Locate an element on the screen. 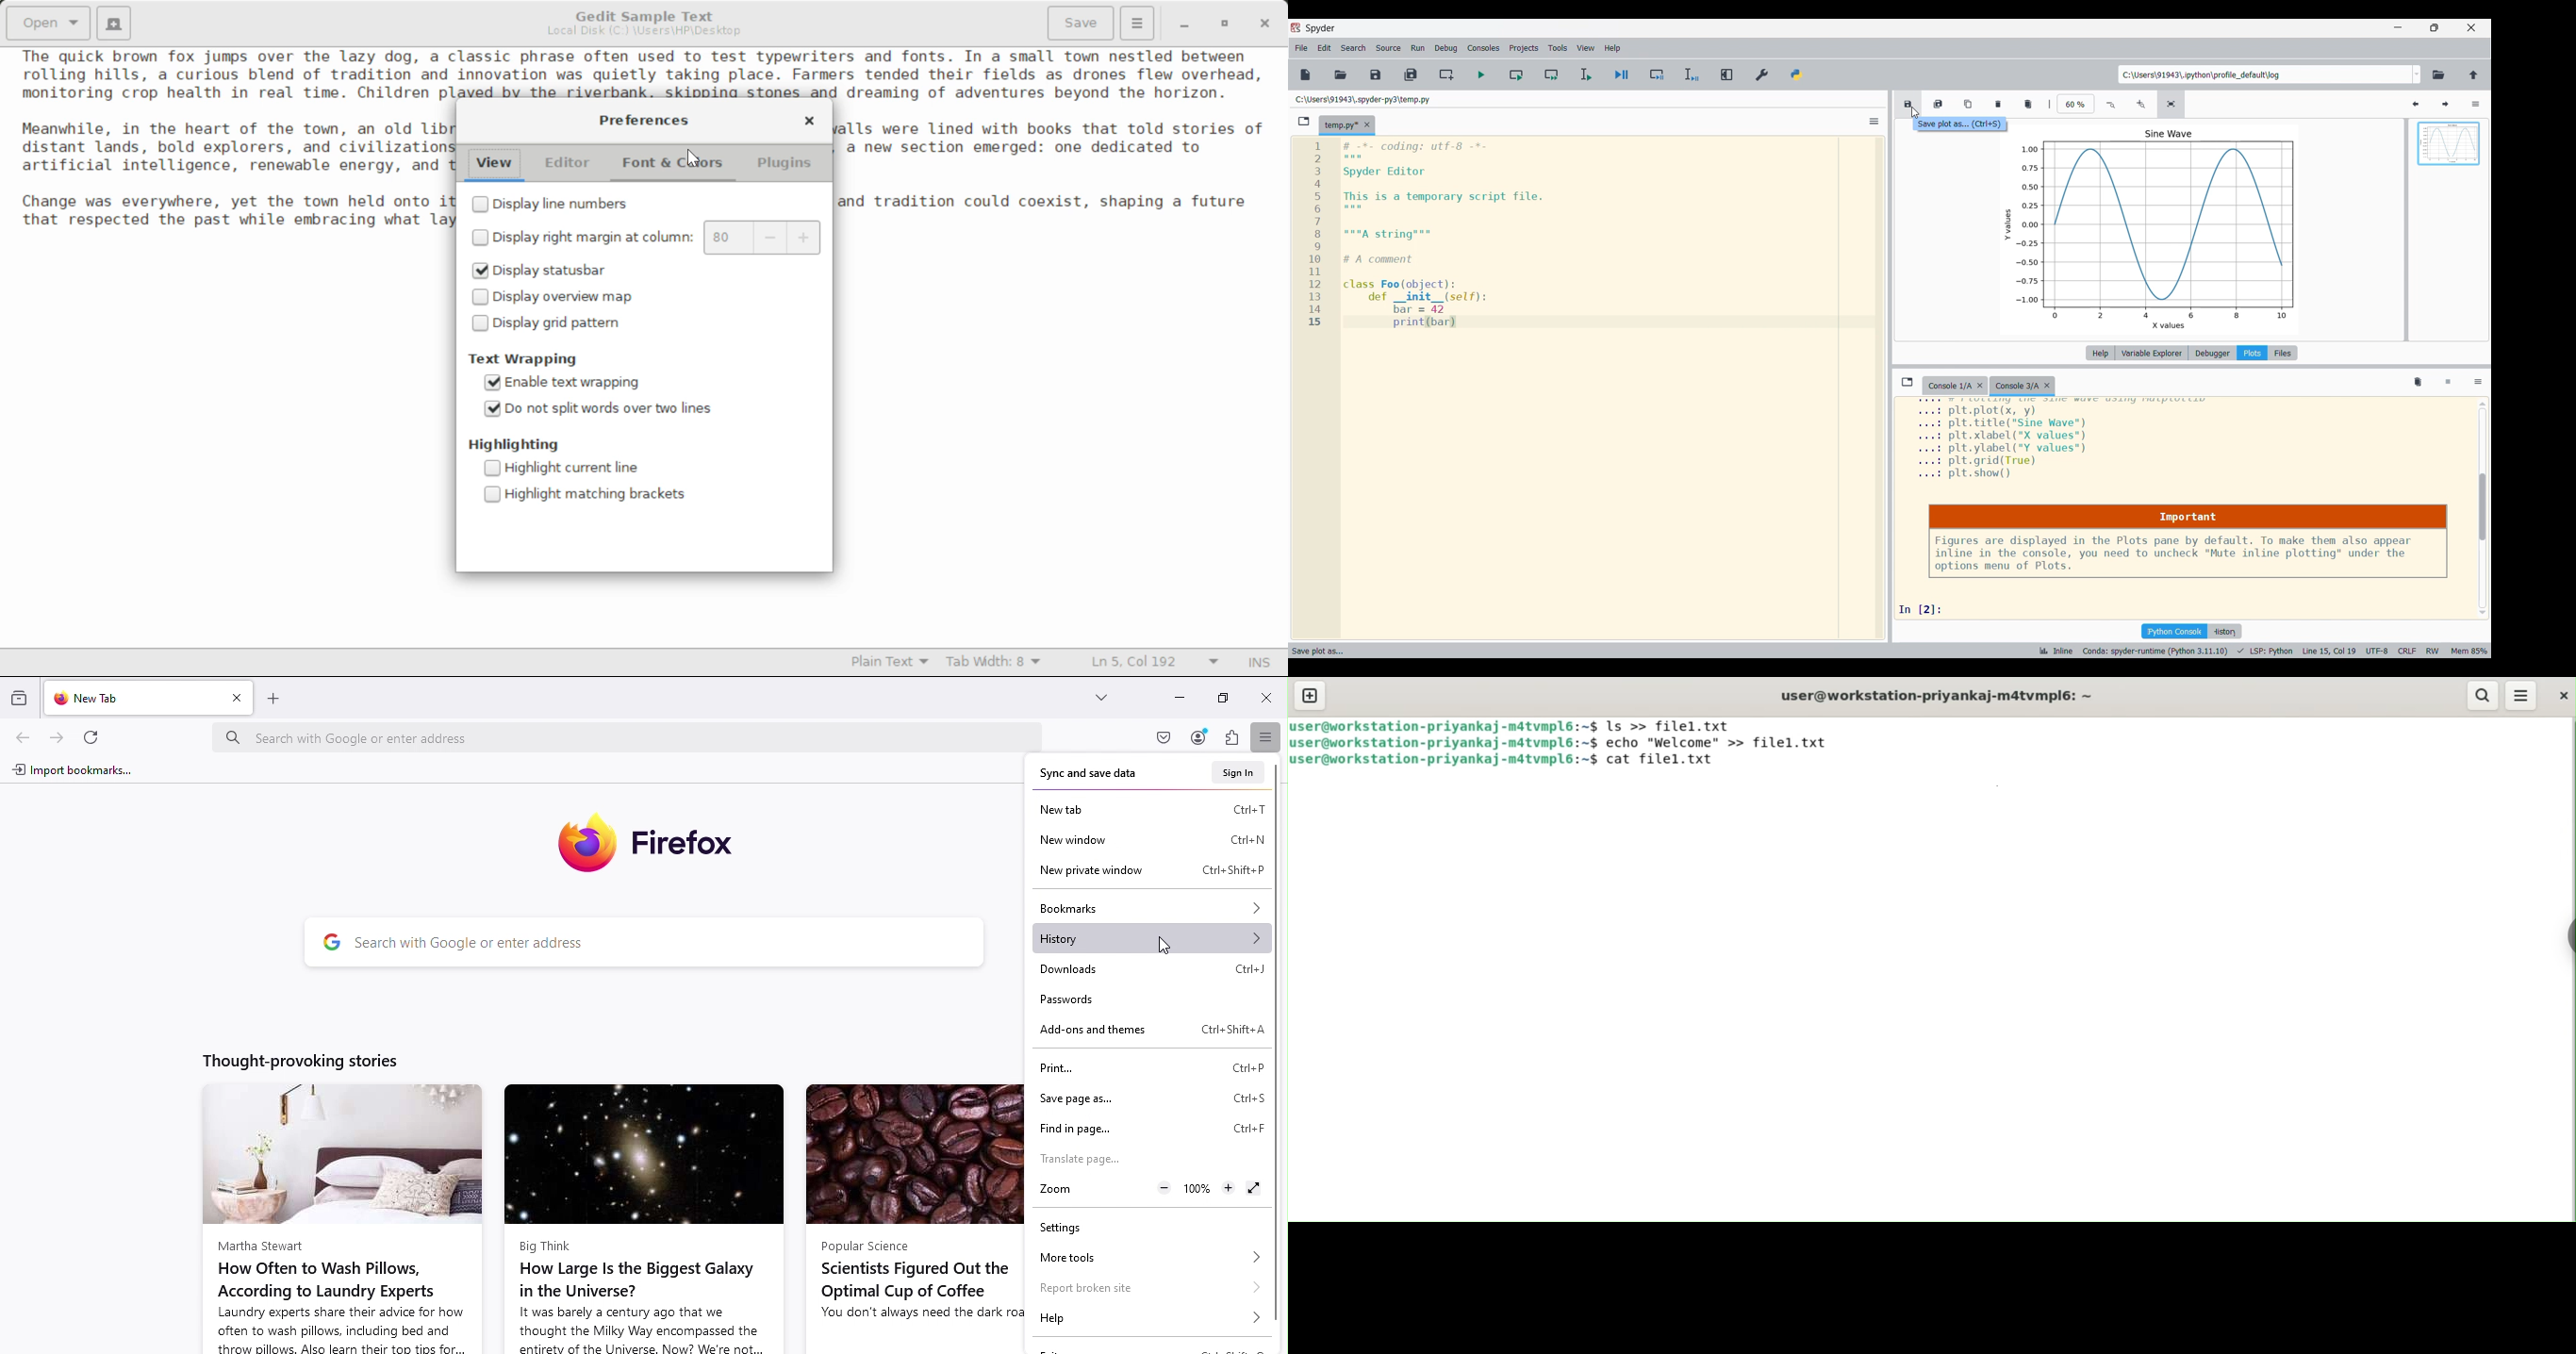  New windows is located at coordinates (1150, 839).